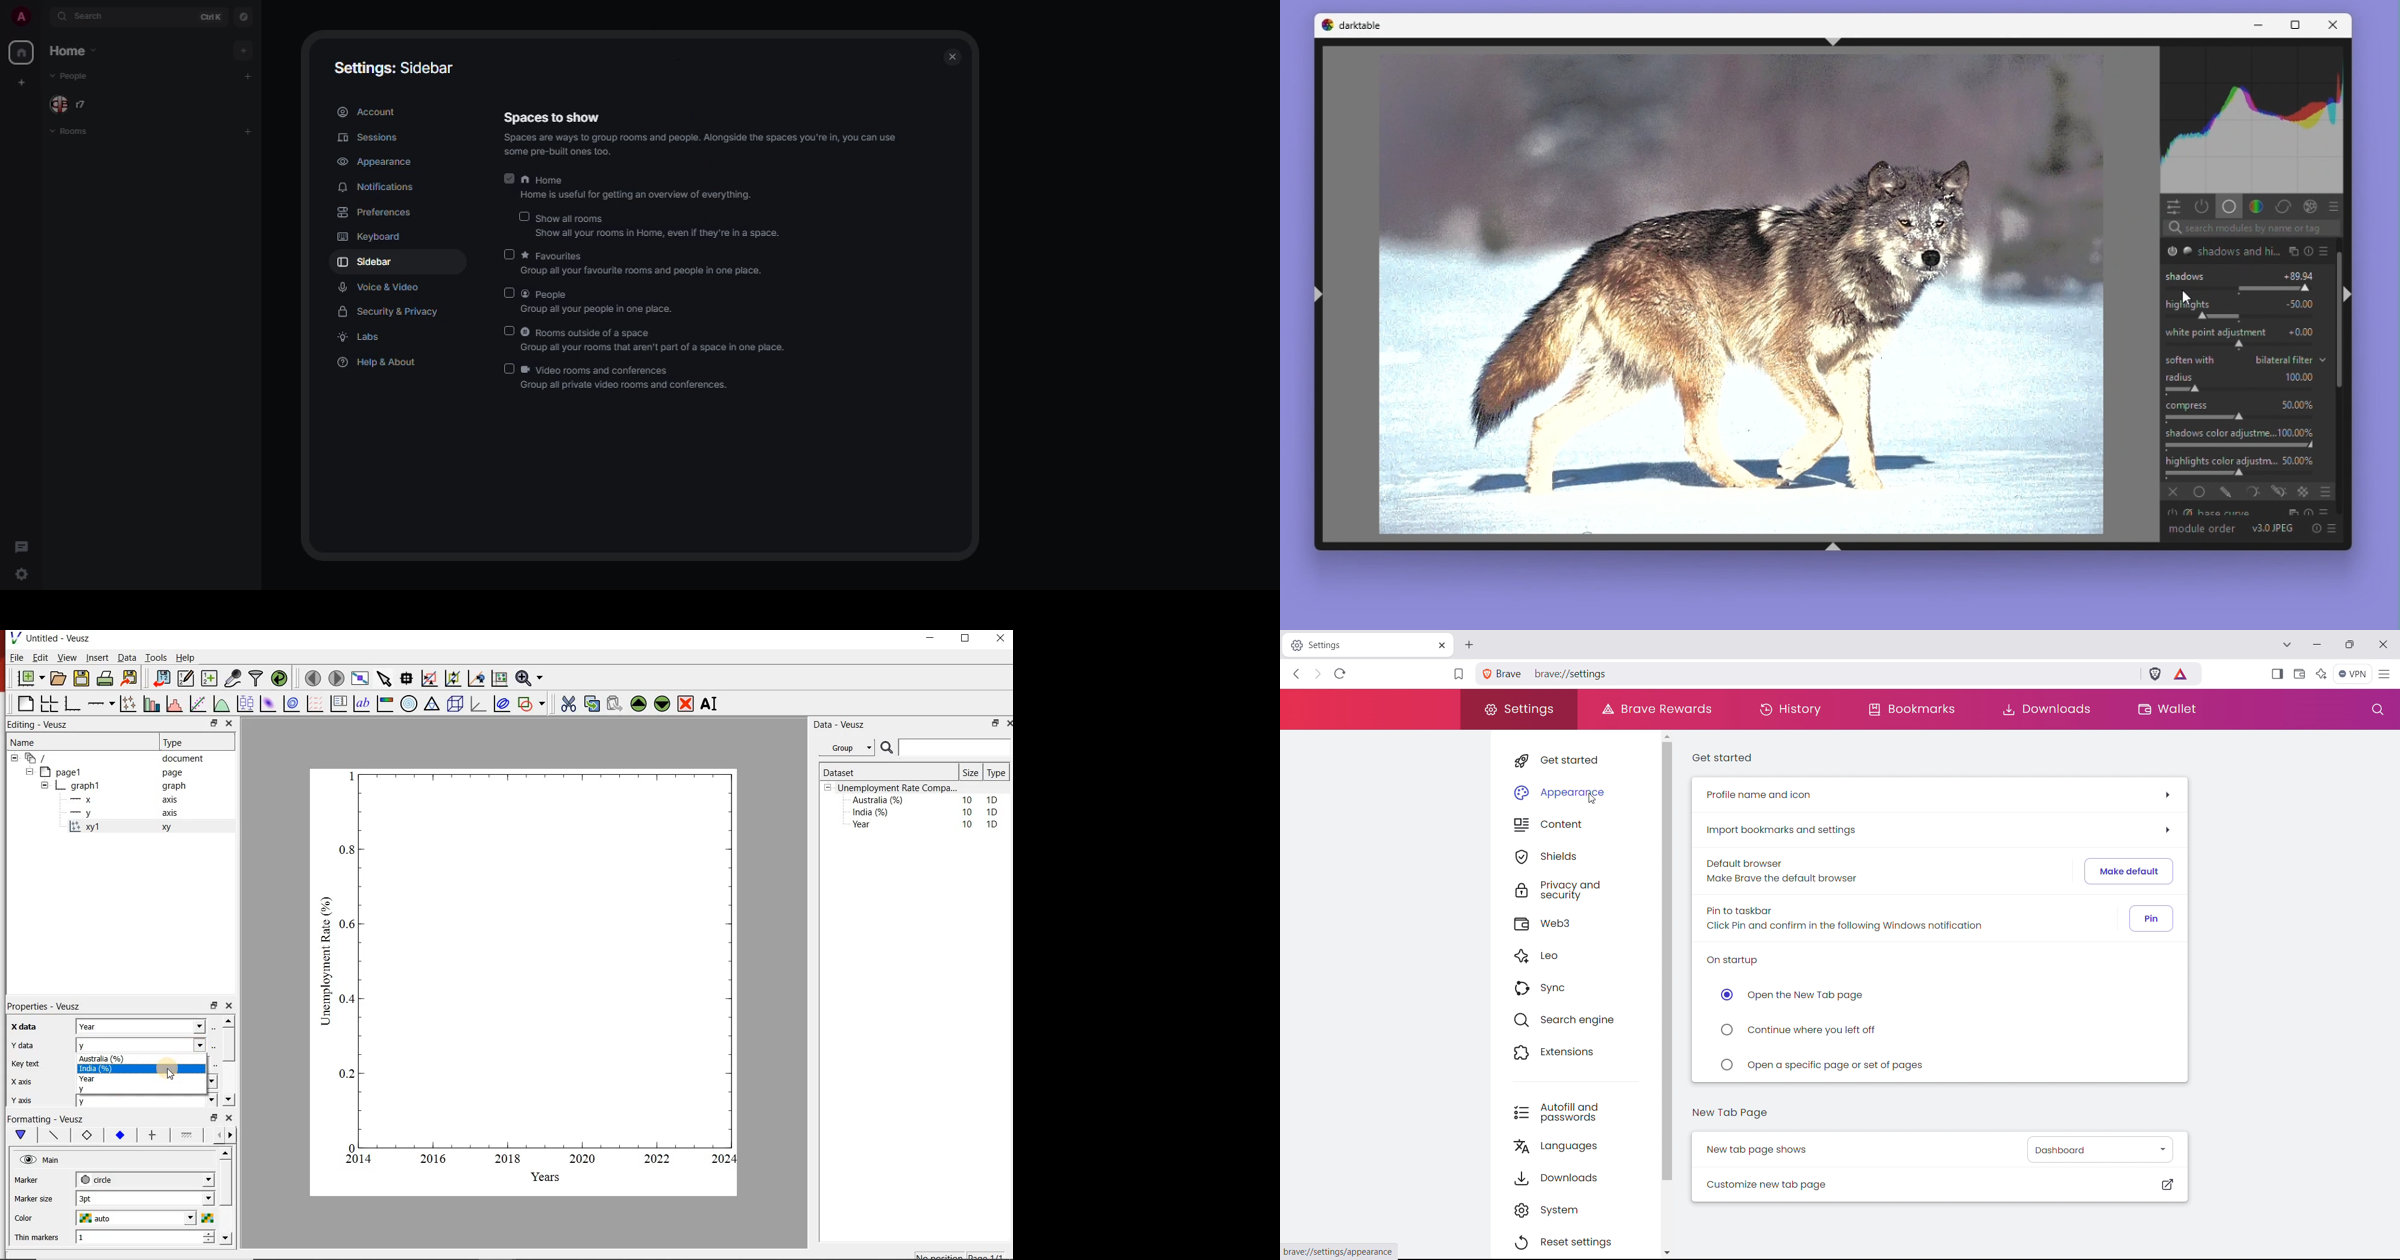  I want to click on filter data, so click(255, 678).